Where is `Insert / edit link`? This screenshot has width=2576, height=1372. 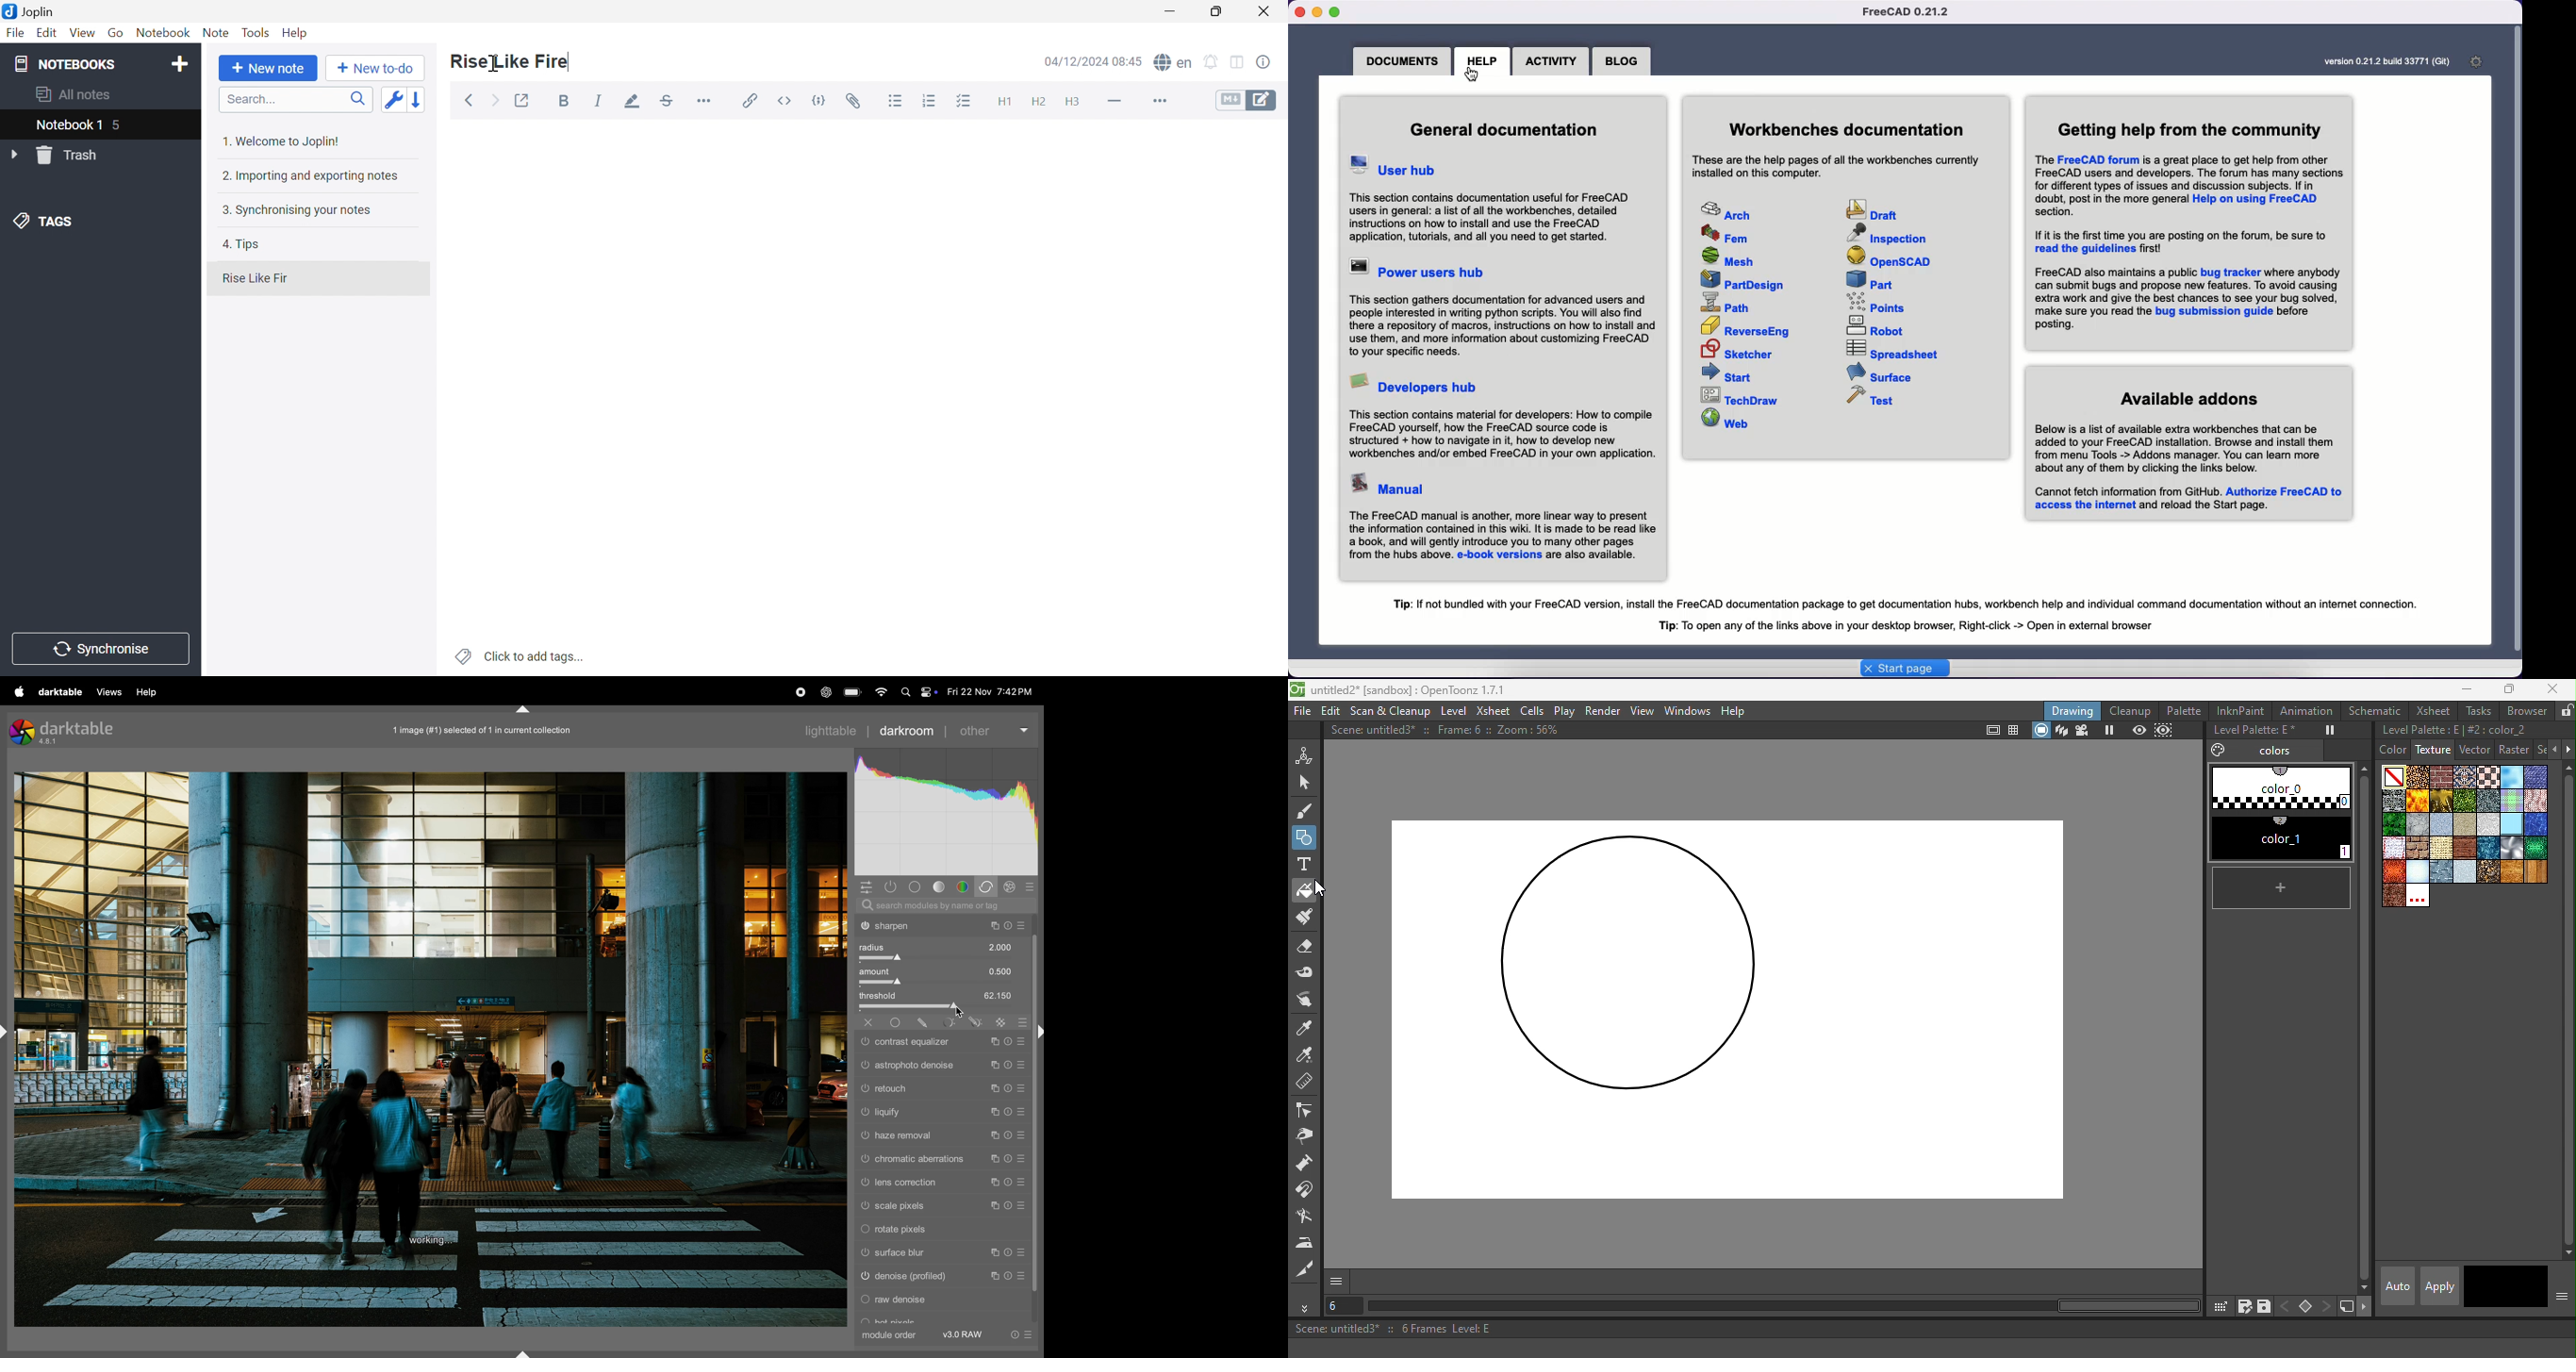
Insert / edit link is located at coordinates (748, 98).